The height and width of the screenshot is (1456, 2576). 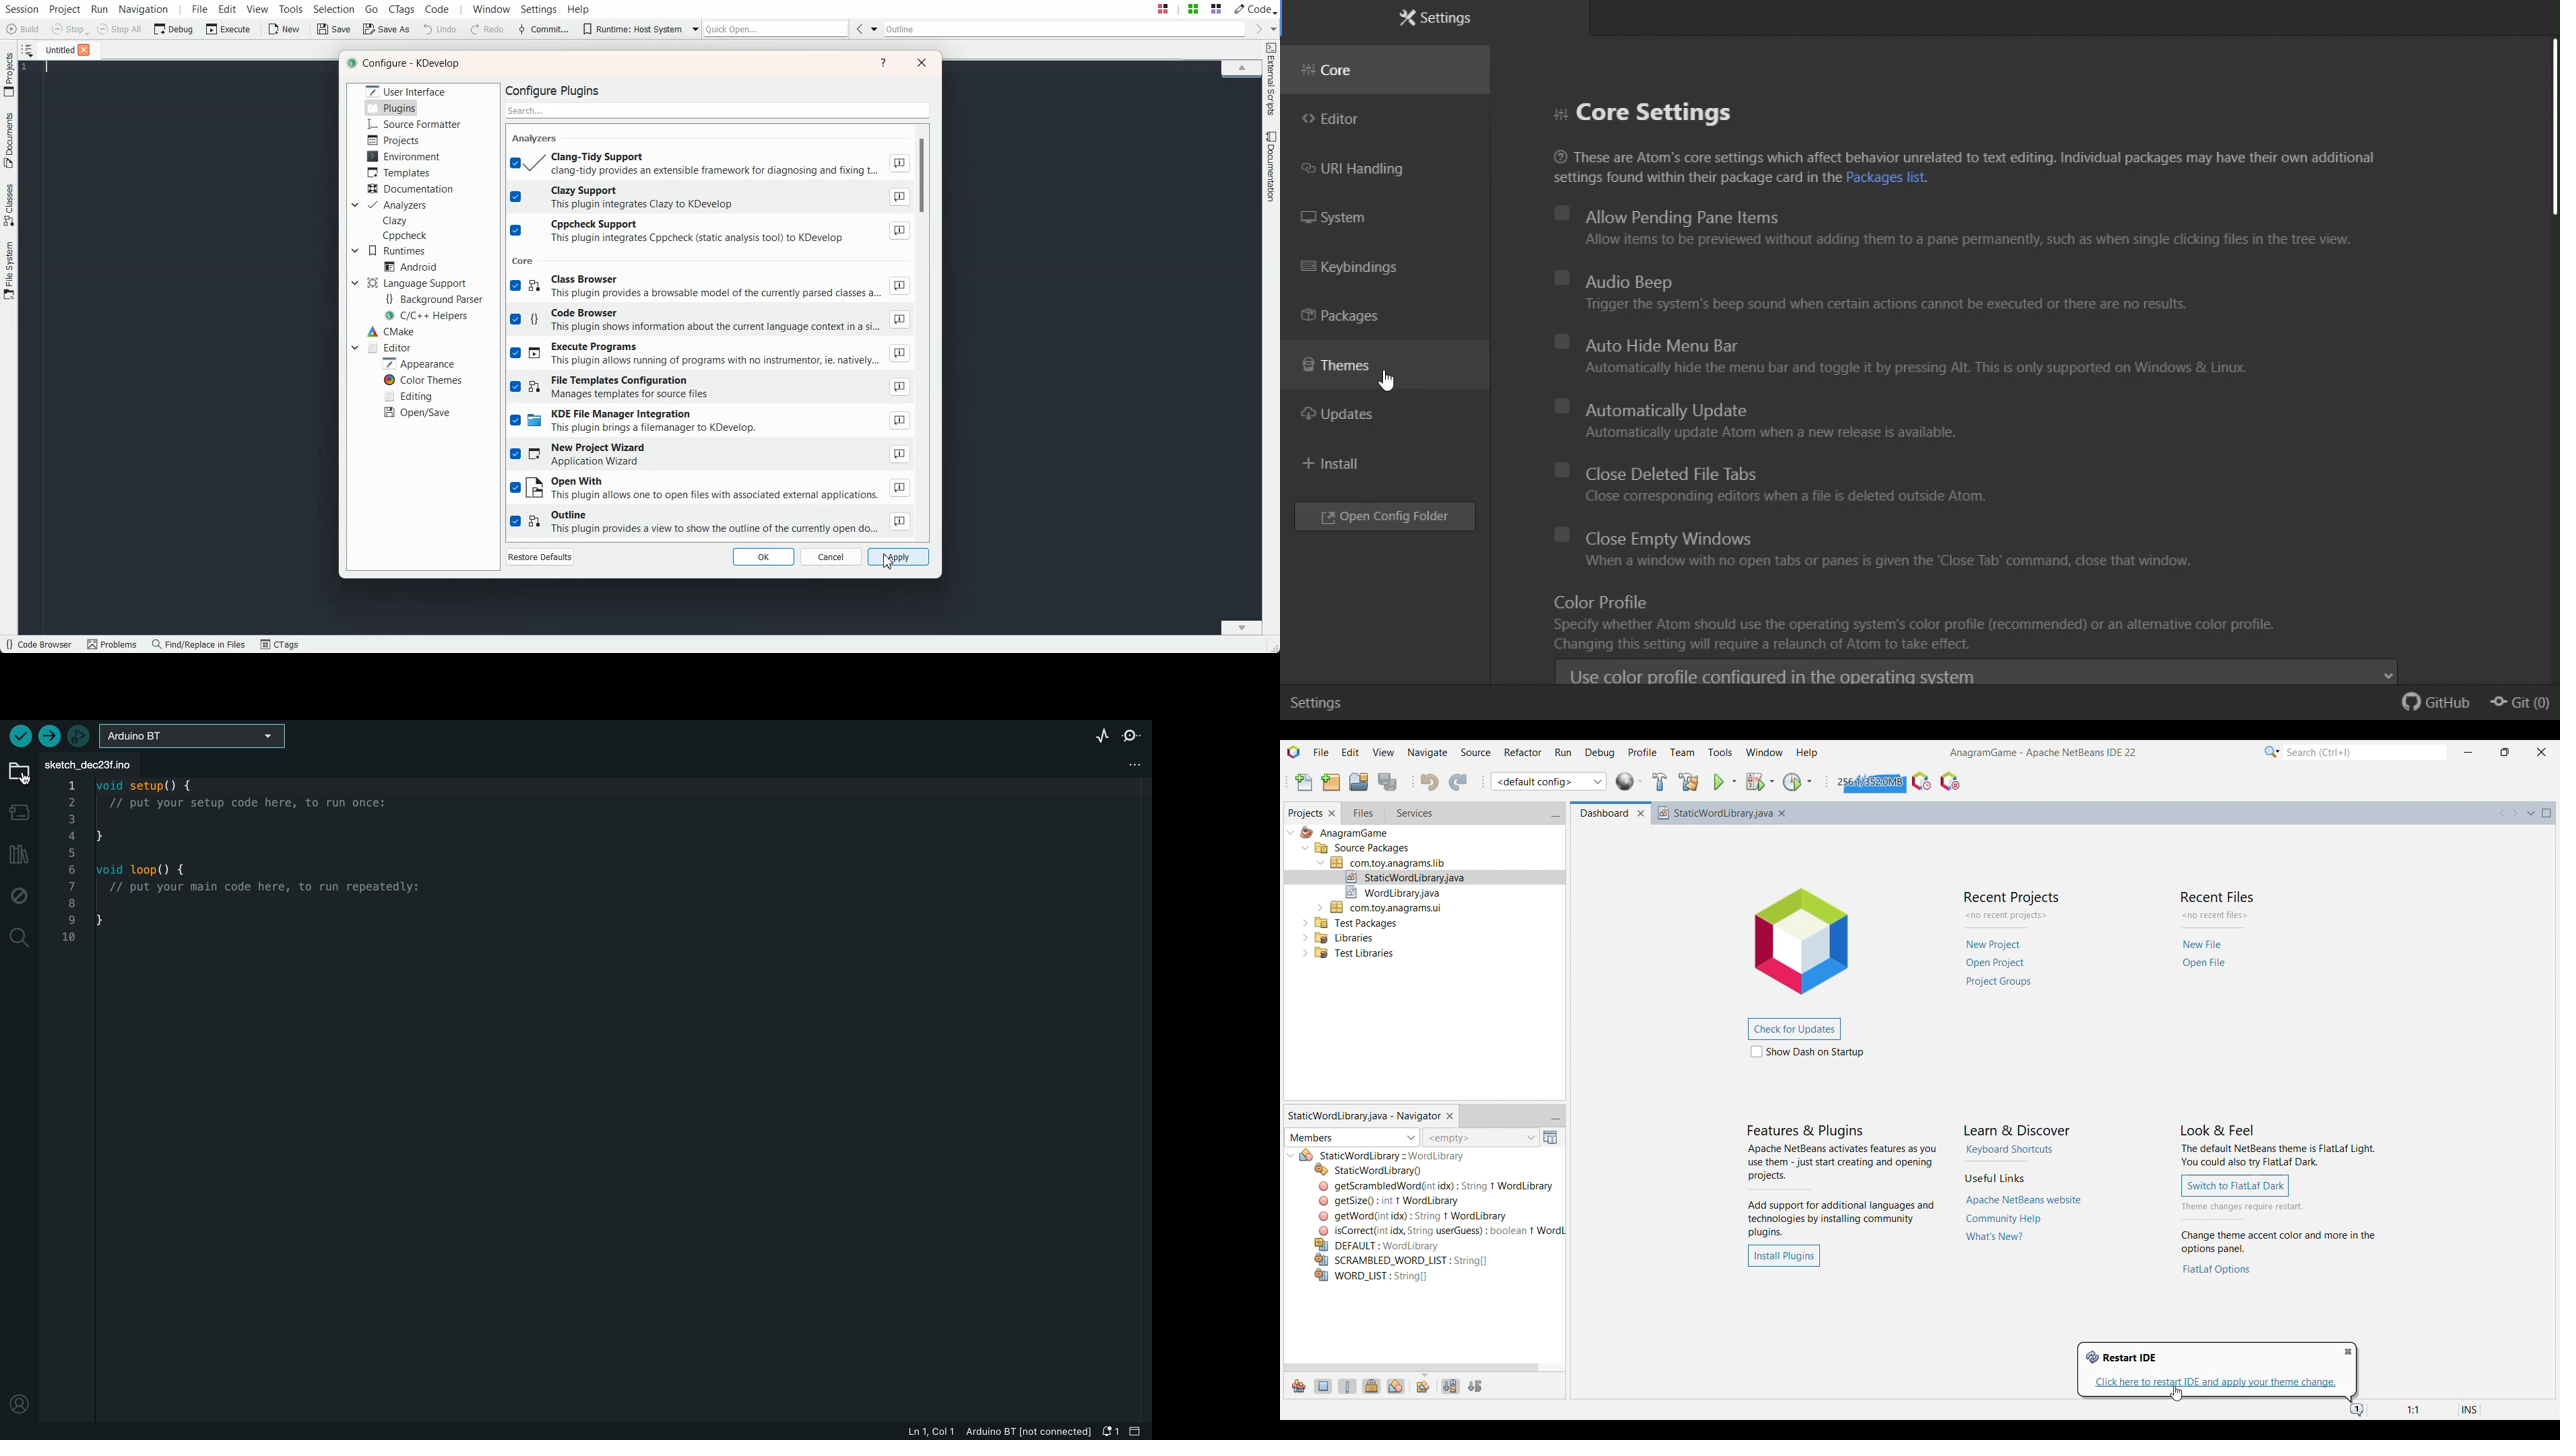 What do you see at coordinates (1399, 891) in the screenshot?
I see `` at bounding box center [1399, 891].